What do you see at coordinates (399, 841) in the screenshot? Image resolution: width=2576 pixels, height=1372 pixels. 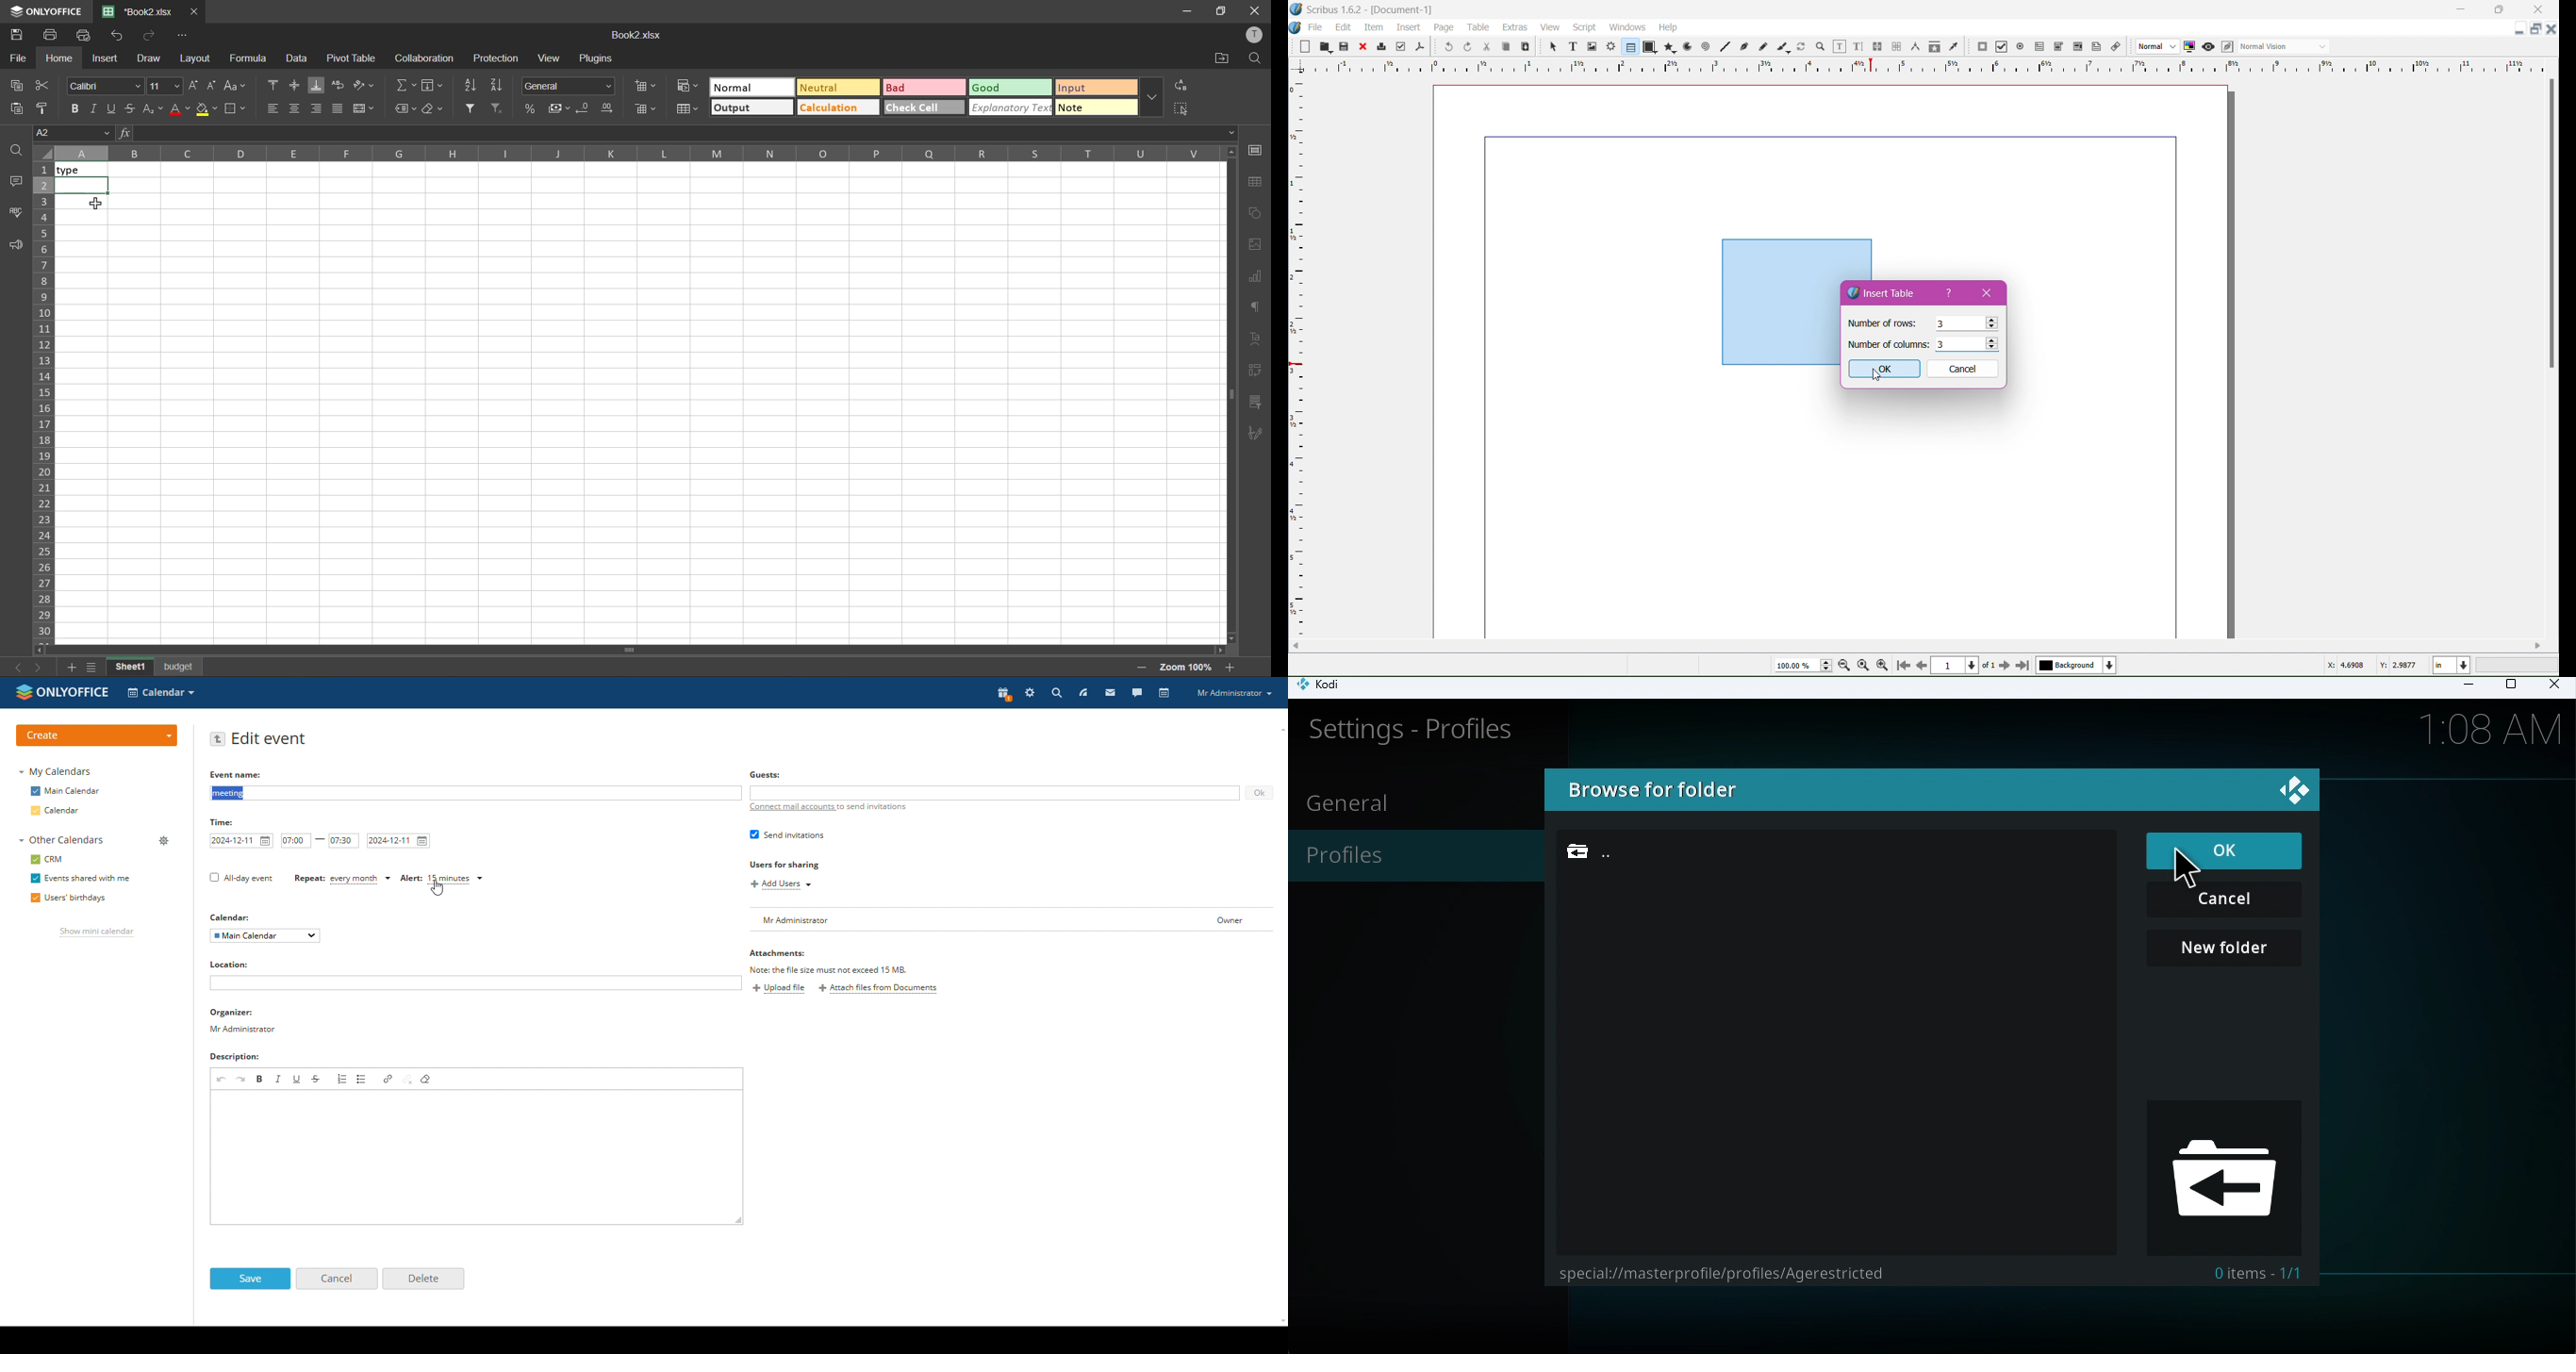 I see `end date` at bounding box center [399, 841].